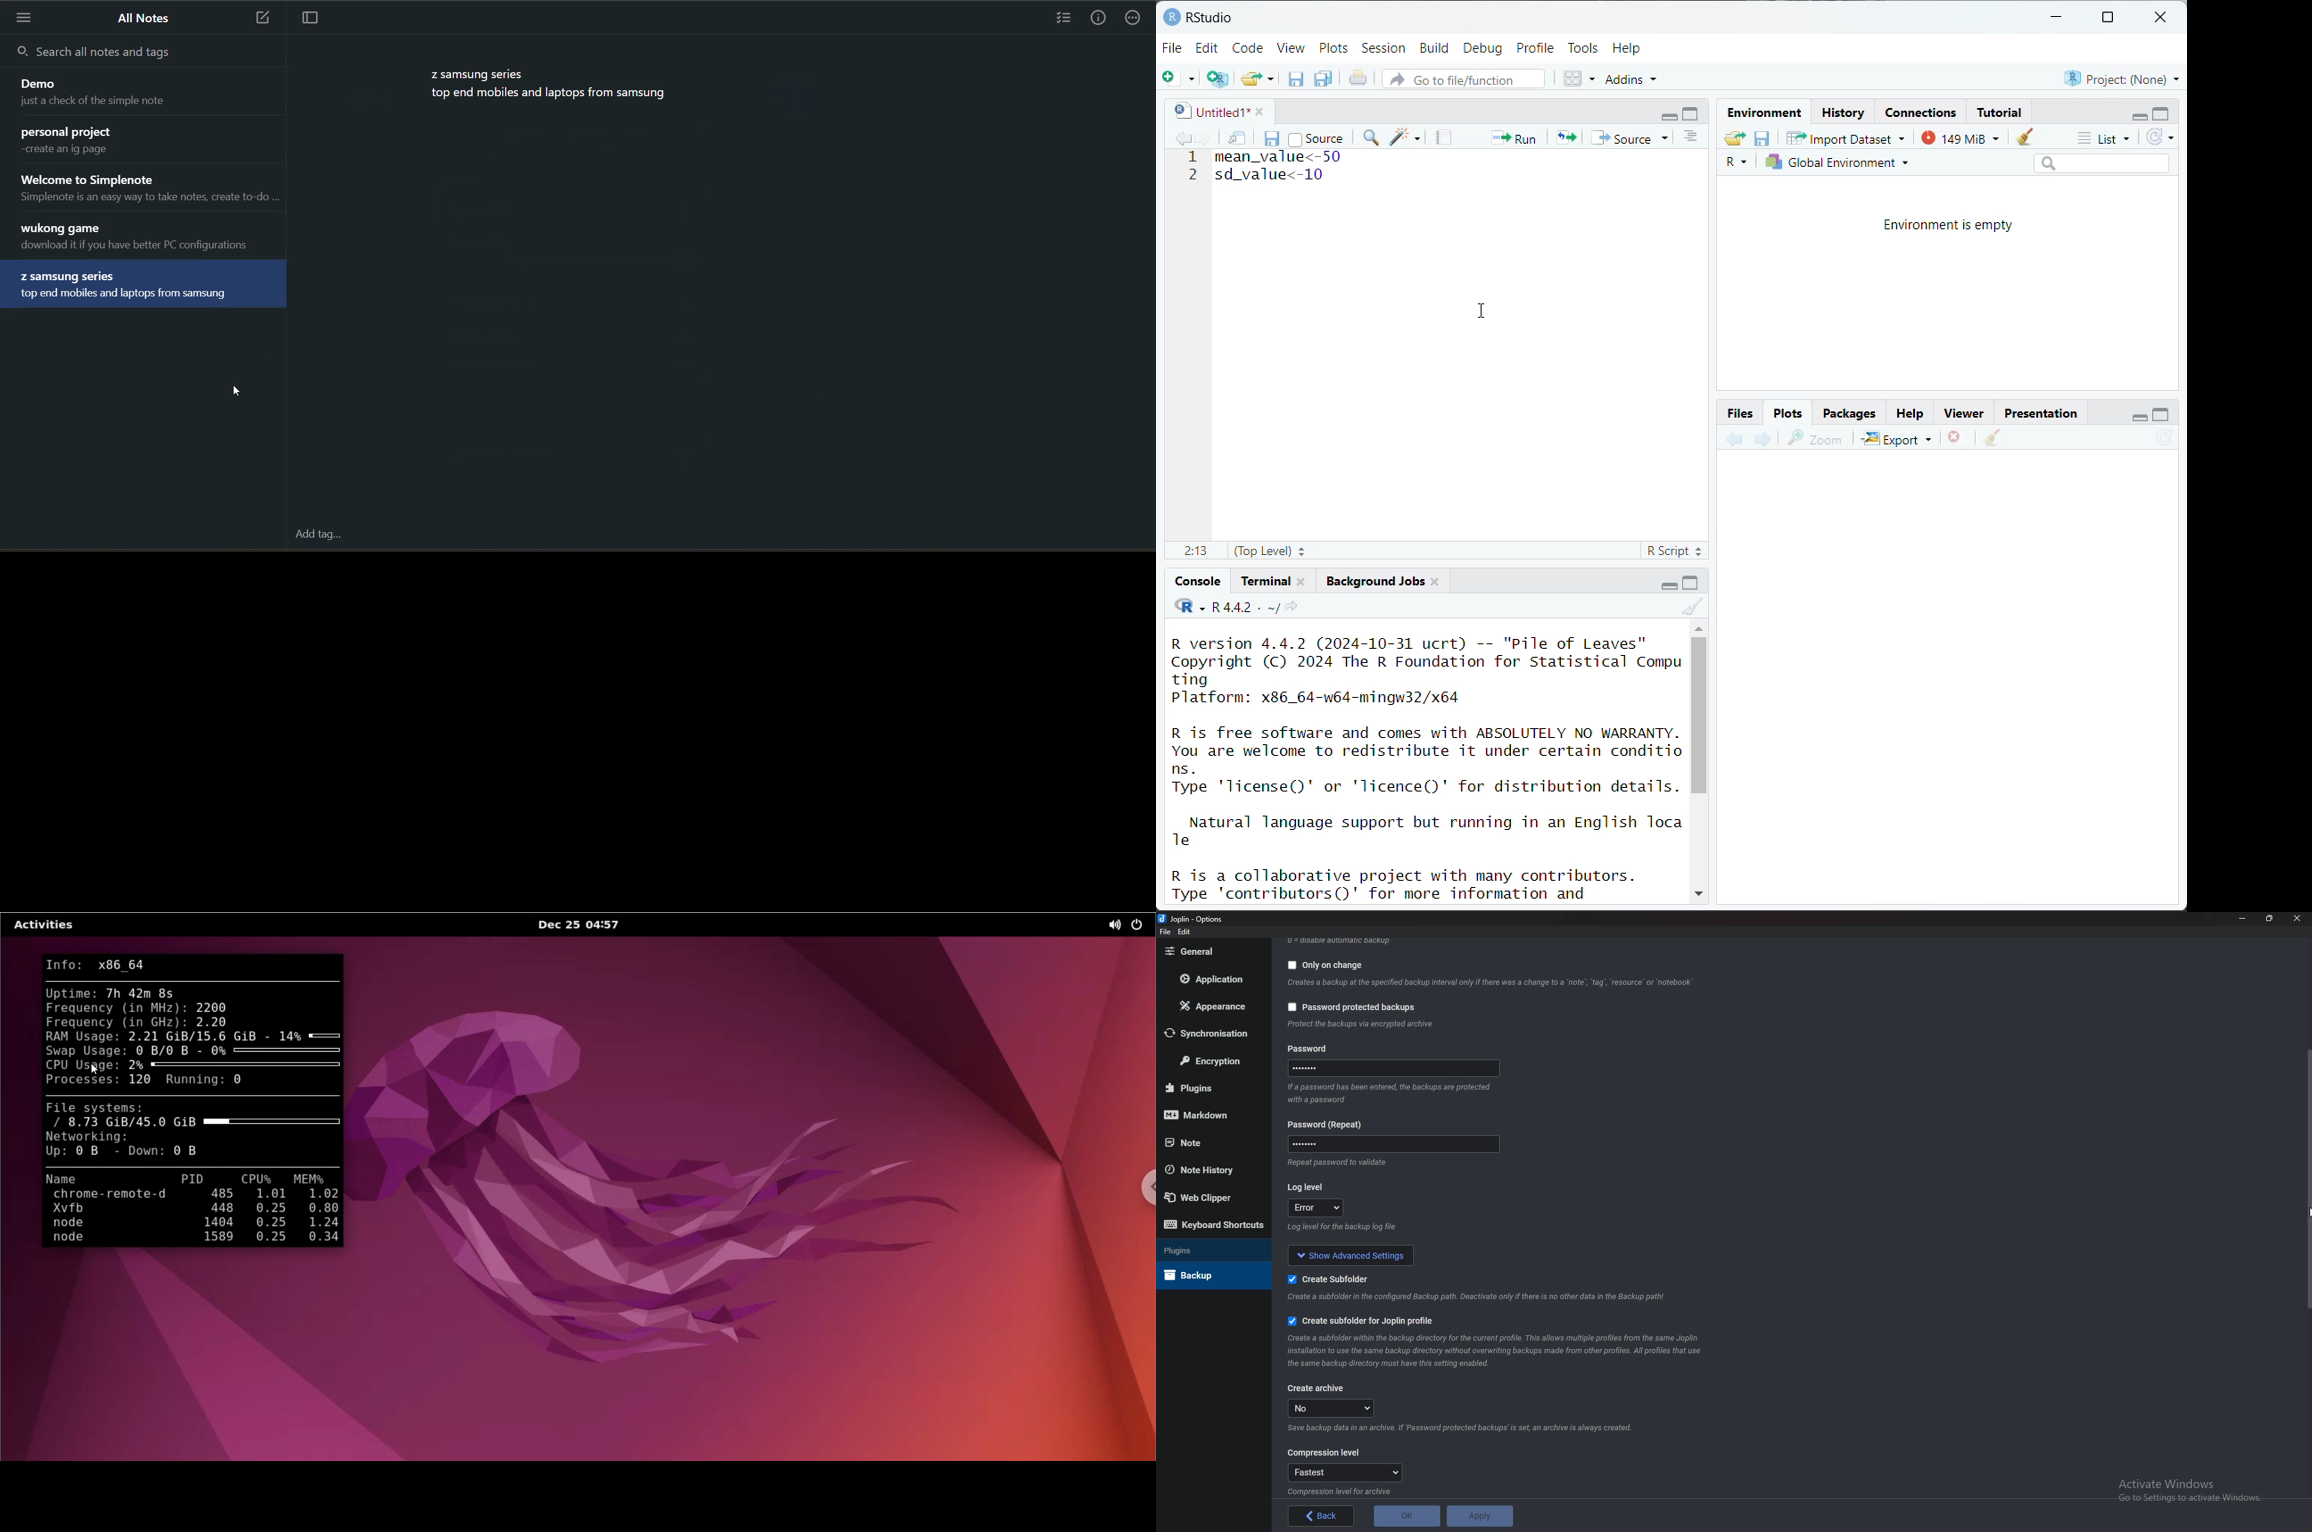 The height and width of the screenshot is (1540, 2324). What do you see at coordinates (1204, 139) in the screenshot?
I see `go forward to next source location` at bounding box center [1204, 139].